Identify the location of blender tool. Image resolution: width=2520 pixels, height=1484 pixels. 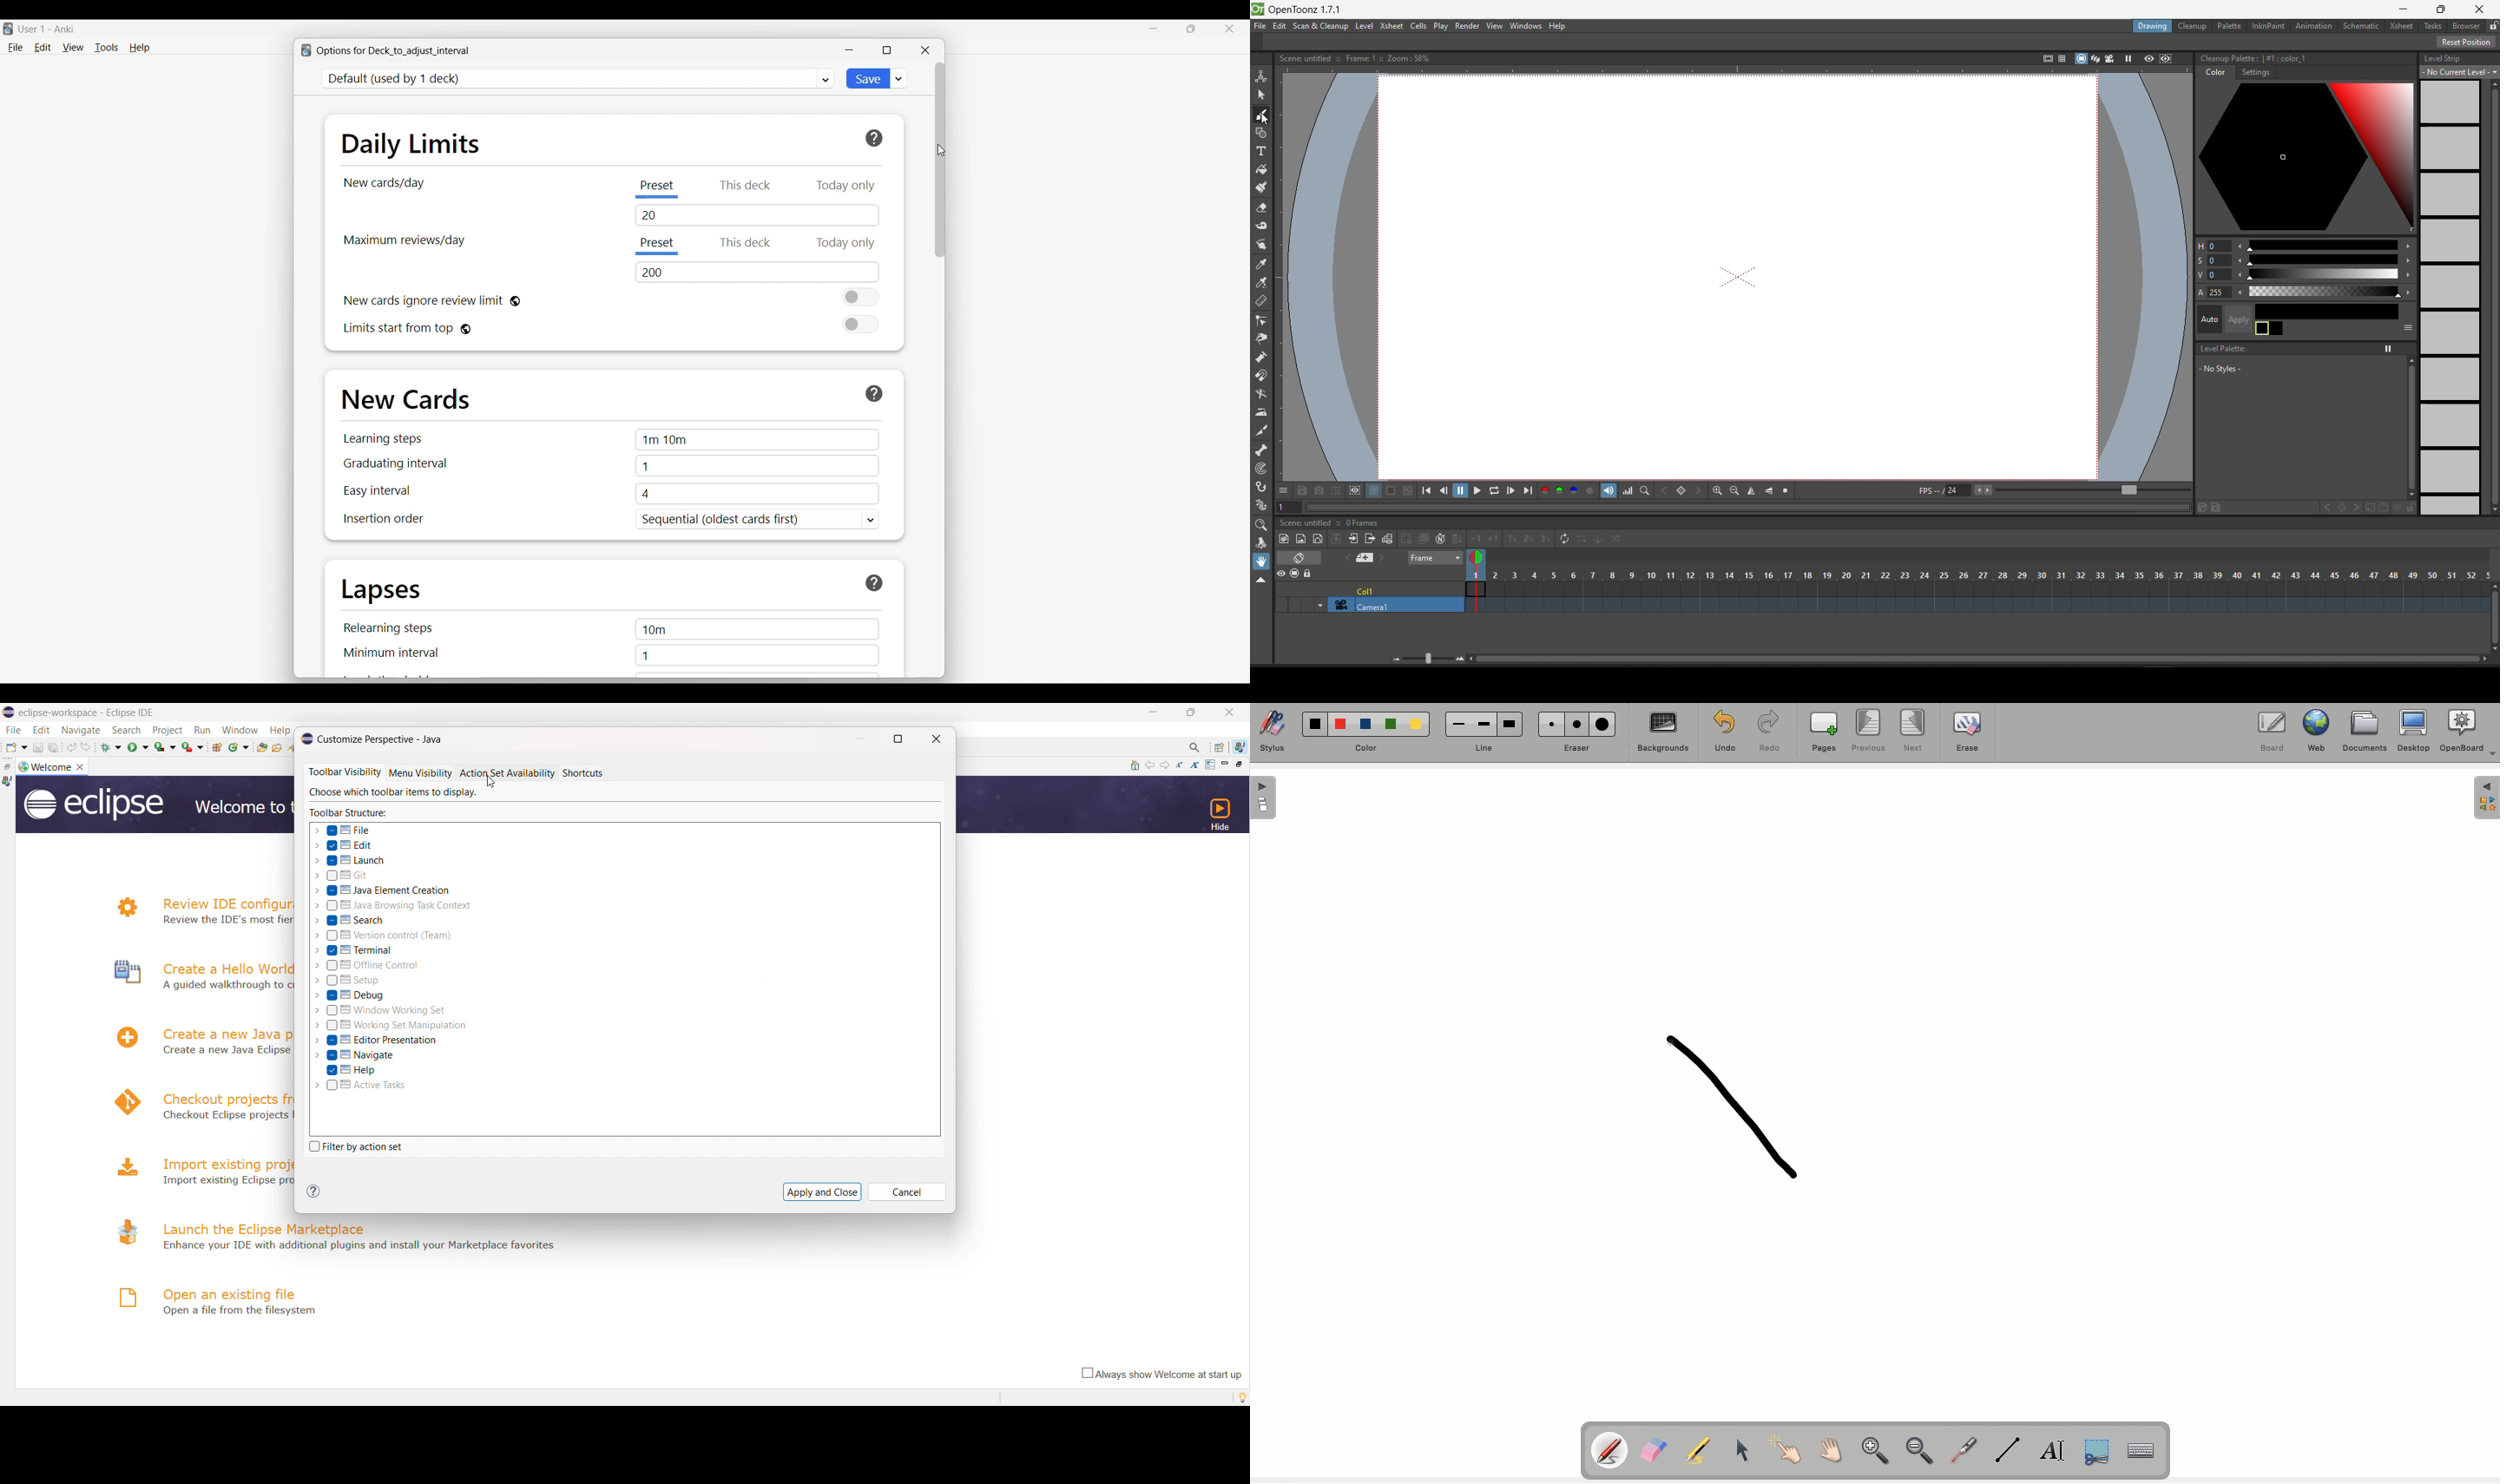
(1262, 394).